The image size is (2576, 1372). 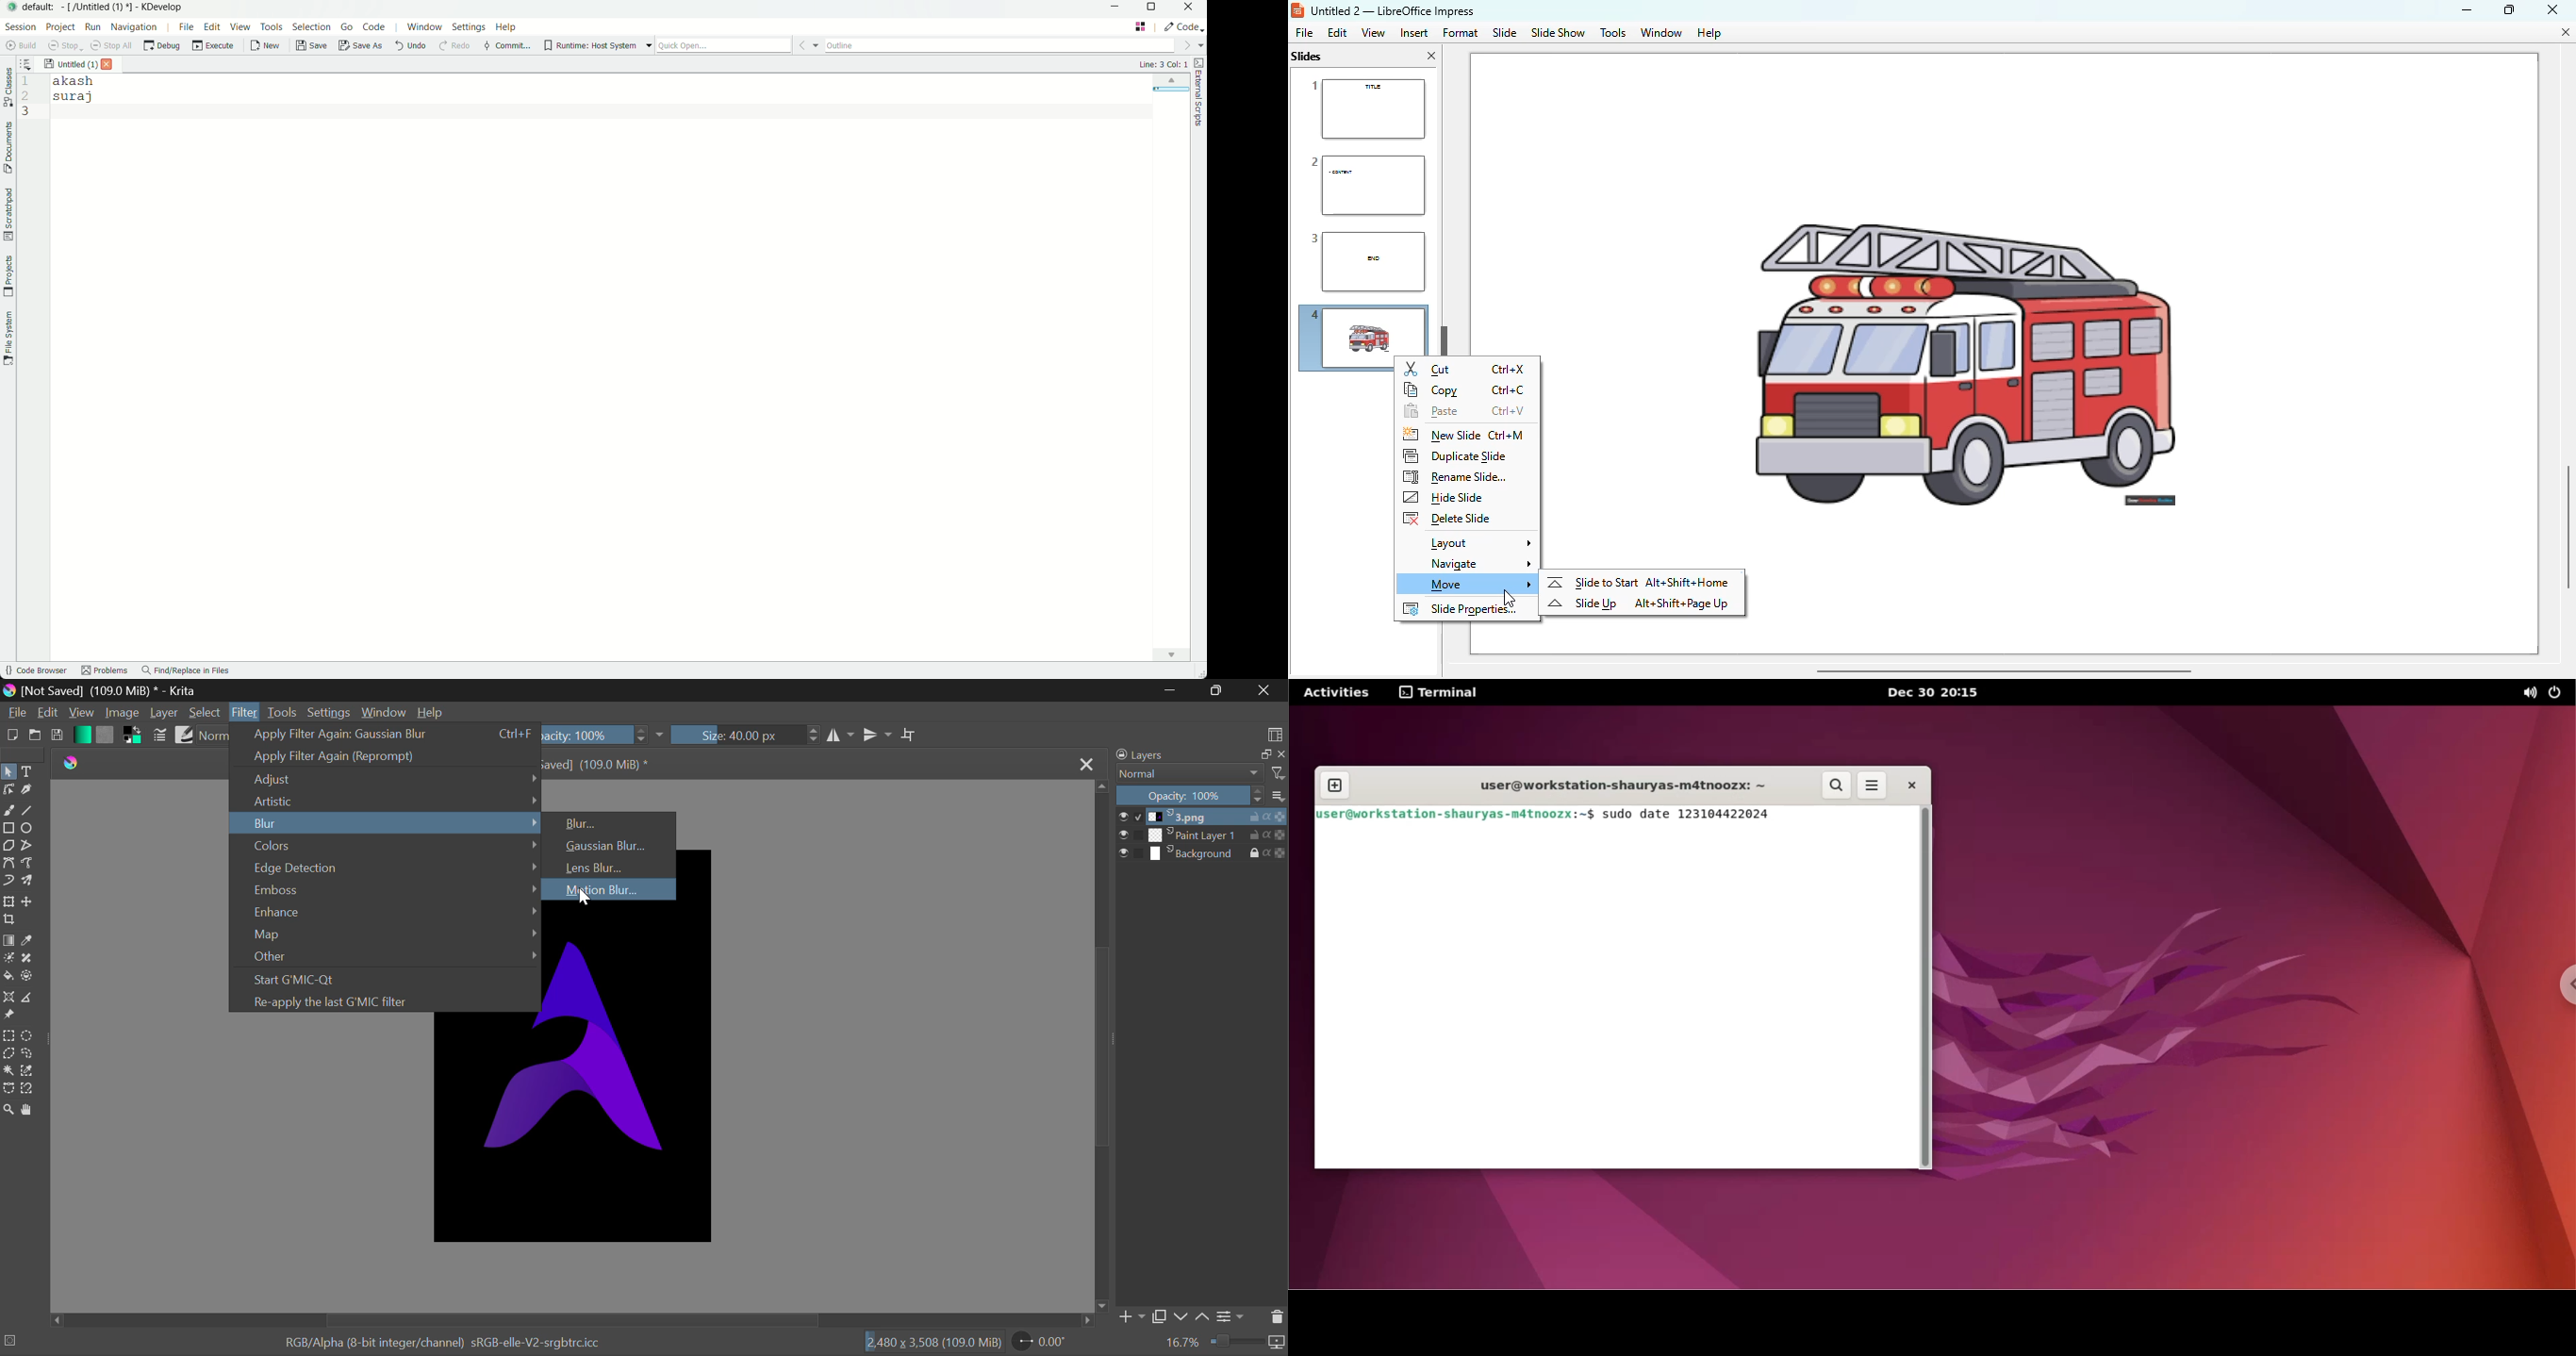 What do you see at coordinates (186, 28) in the screenshot?
I see `file menu` at bounding box center [186, 28].